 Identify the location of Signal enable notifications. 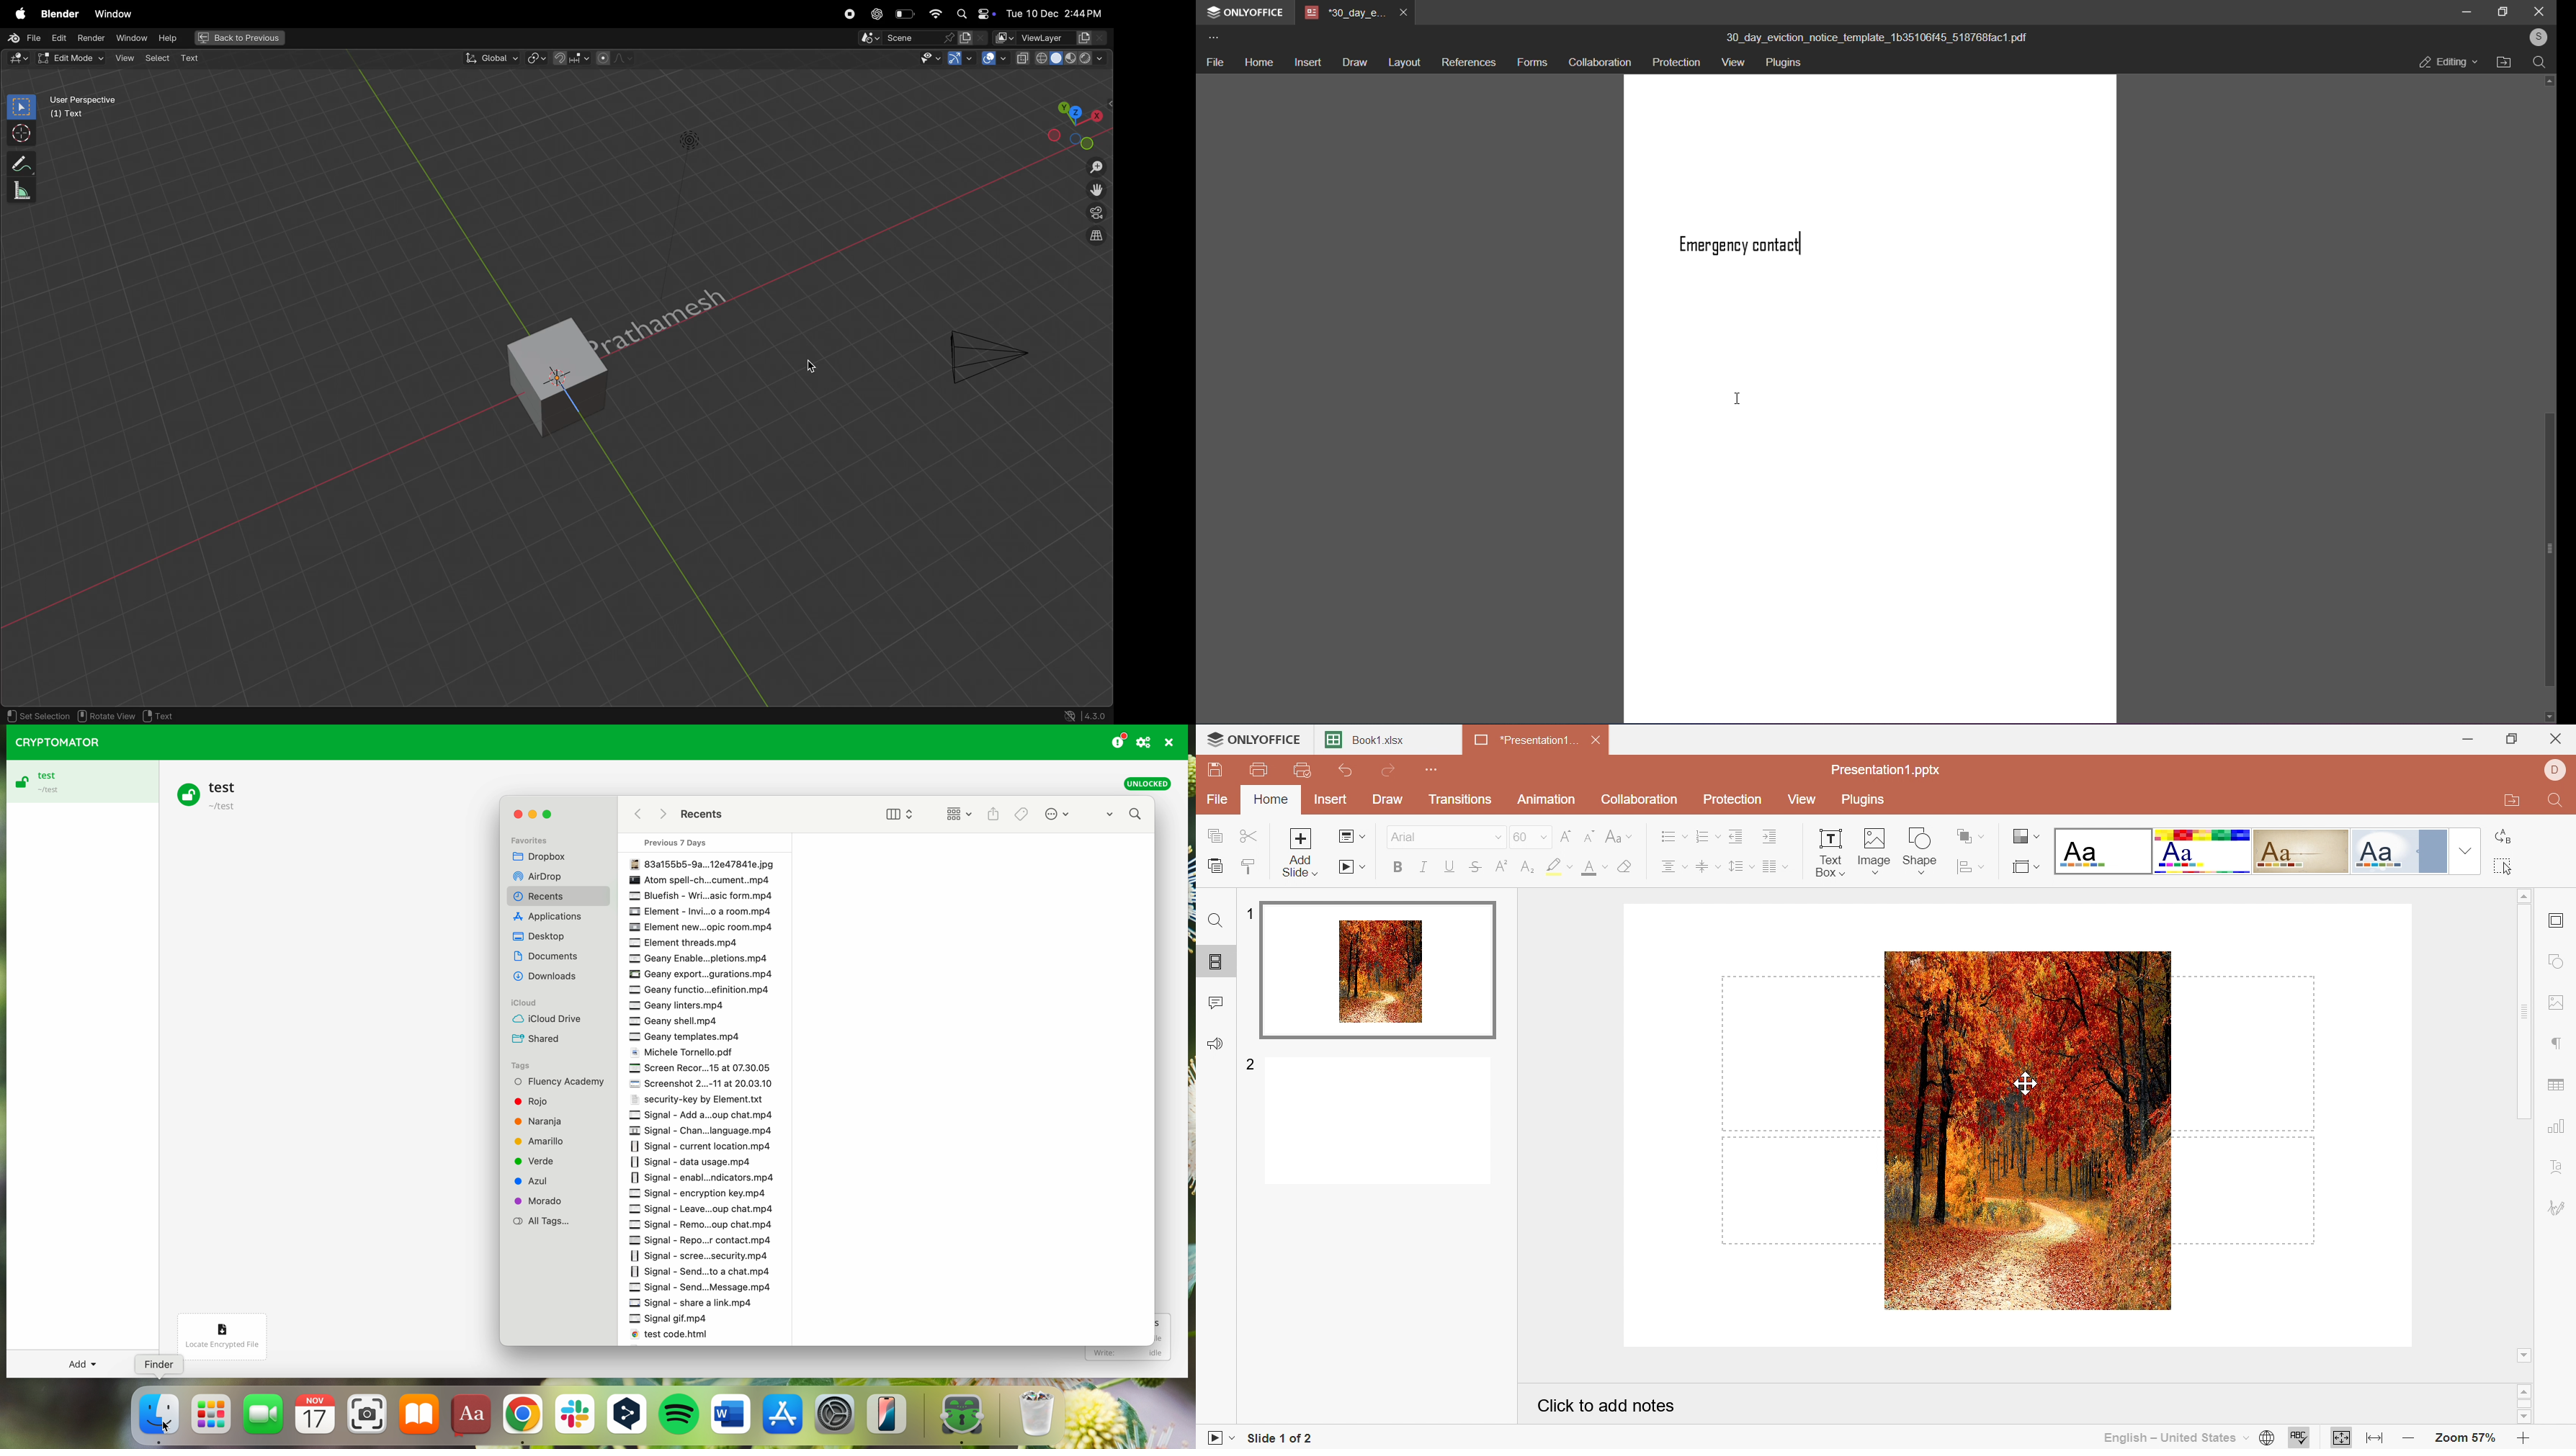
(703, 1177).